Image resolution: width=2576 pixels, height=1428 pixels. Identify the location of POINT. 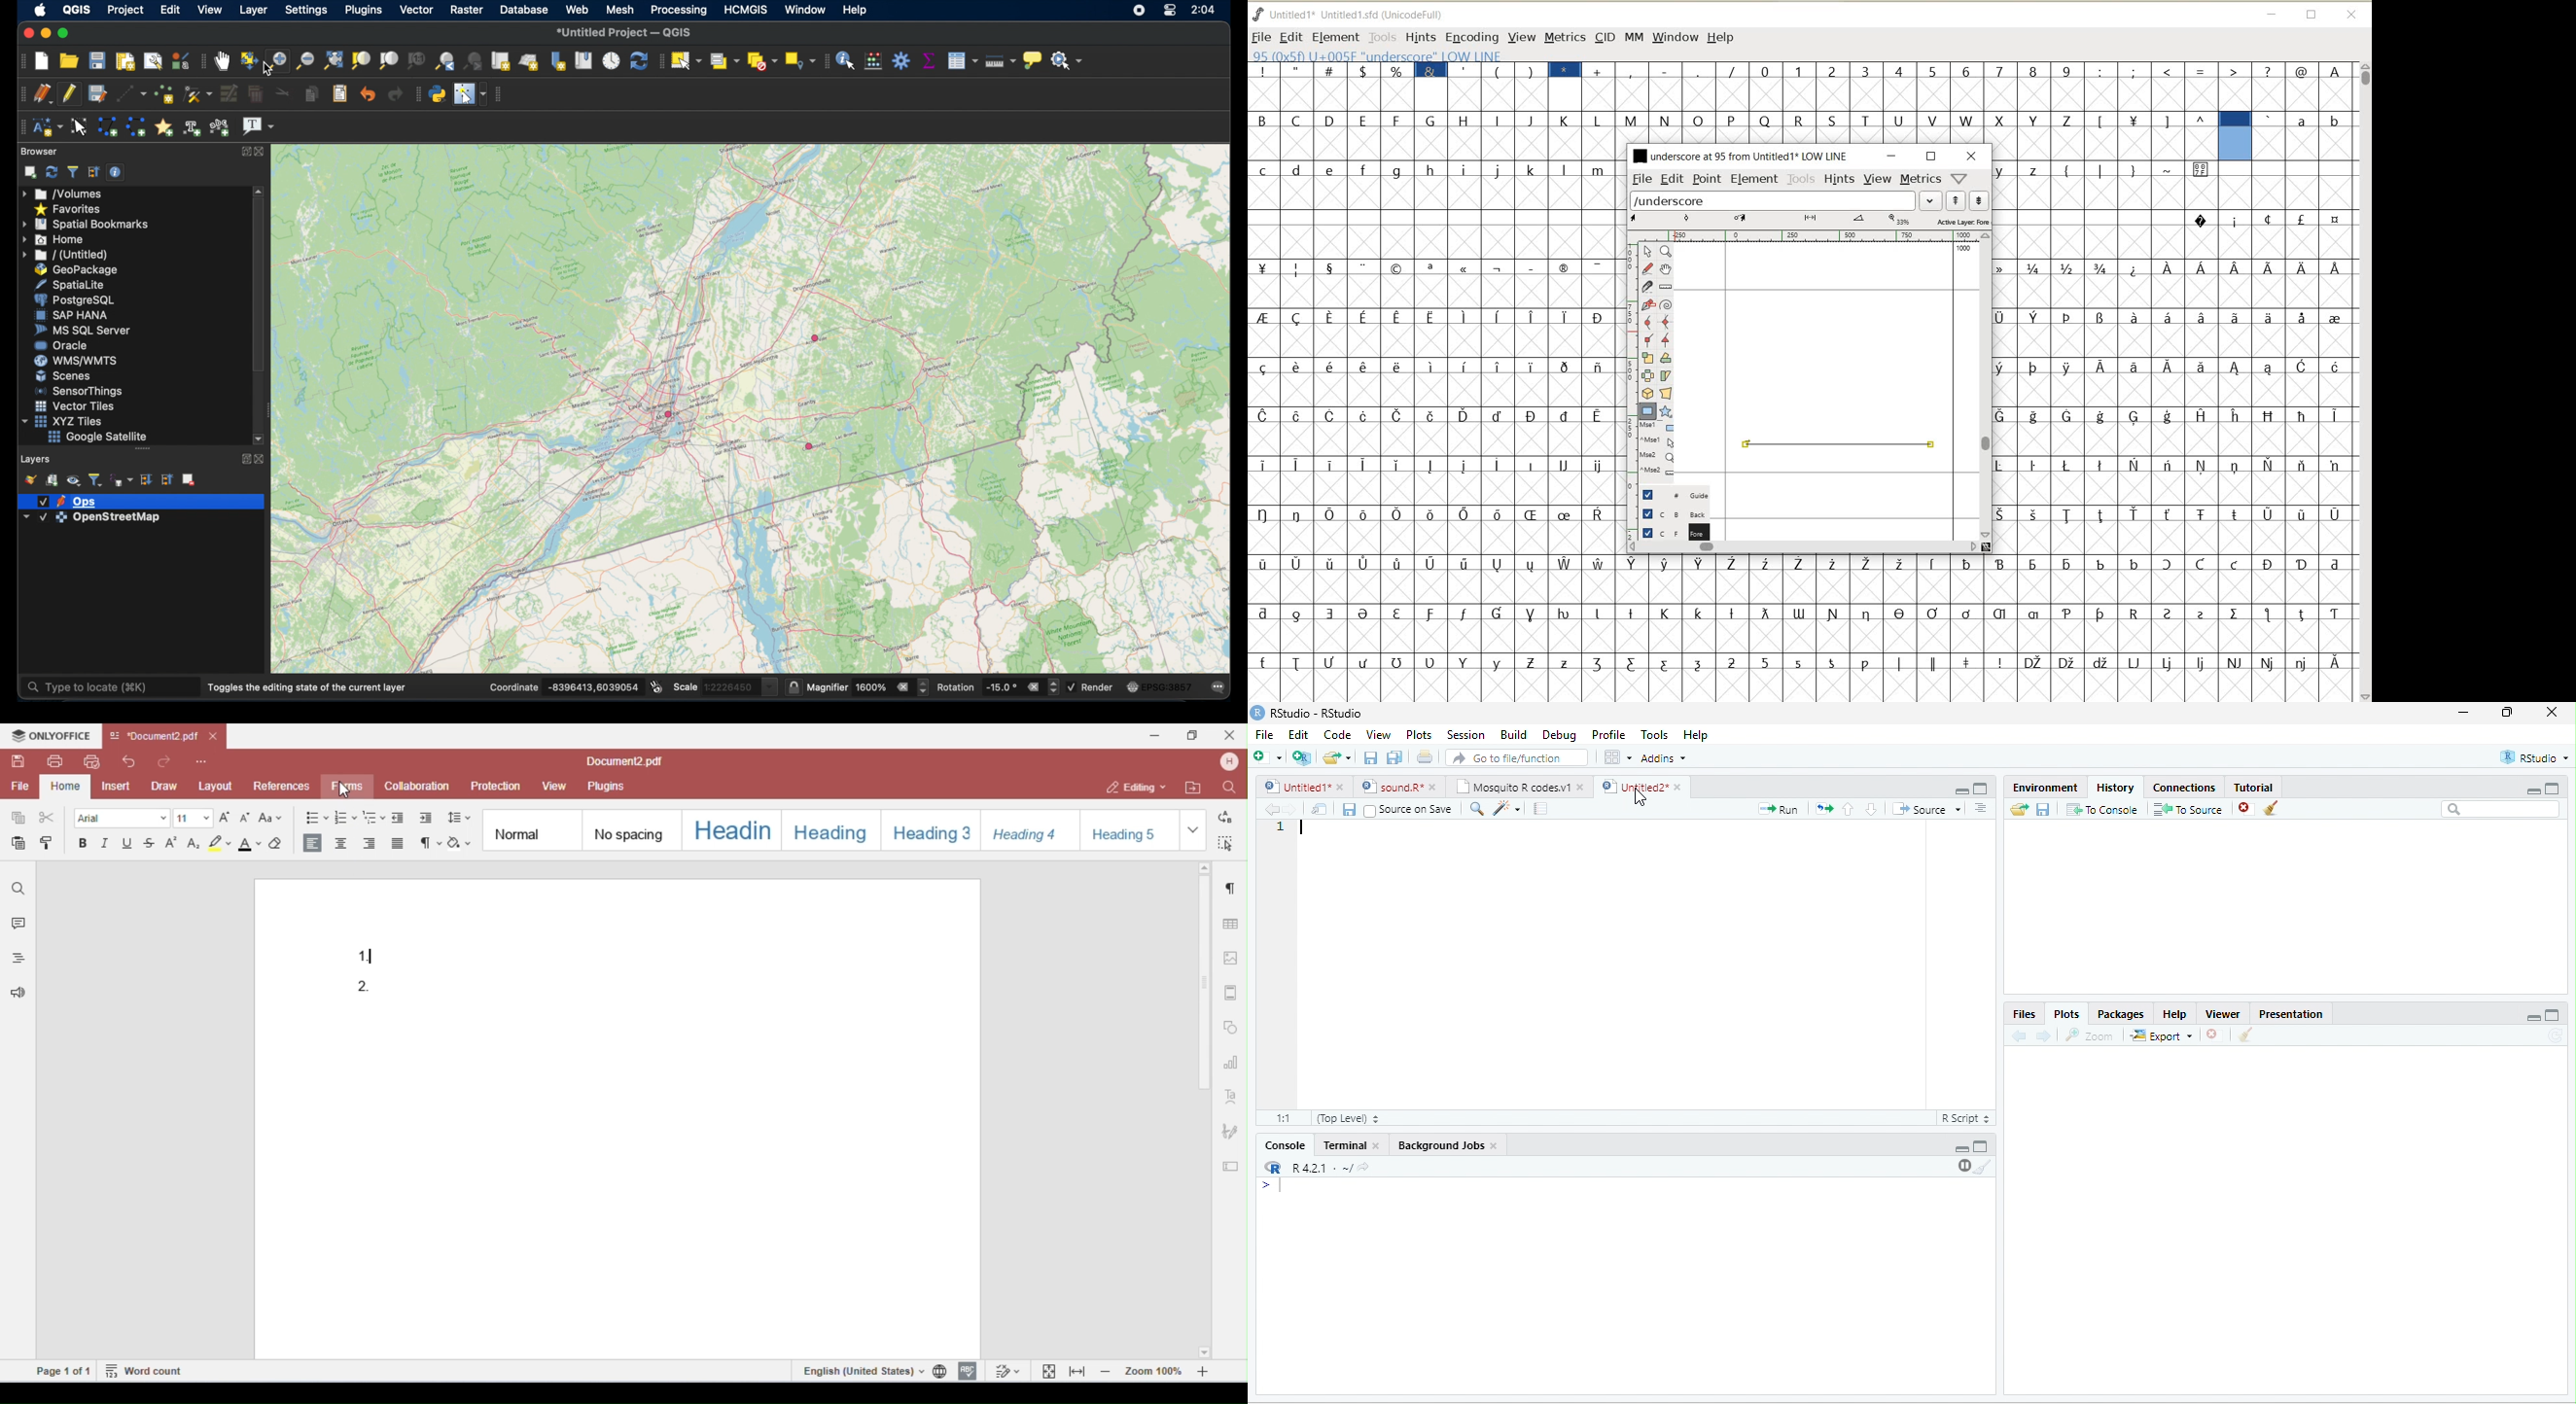
(1708, 181).